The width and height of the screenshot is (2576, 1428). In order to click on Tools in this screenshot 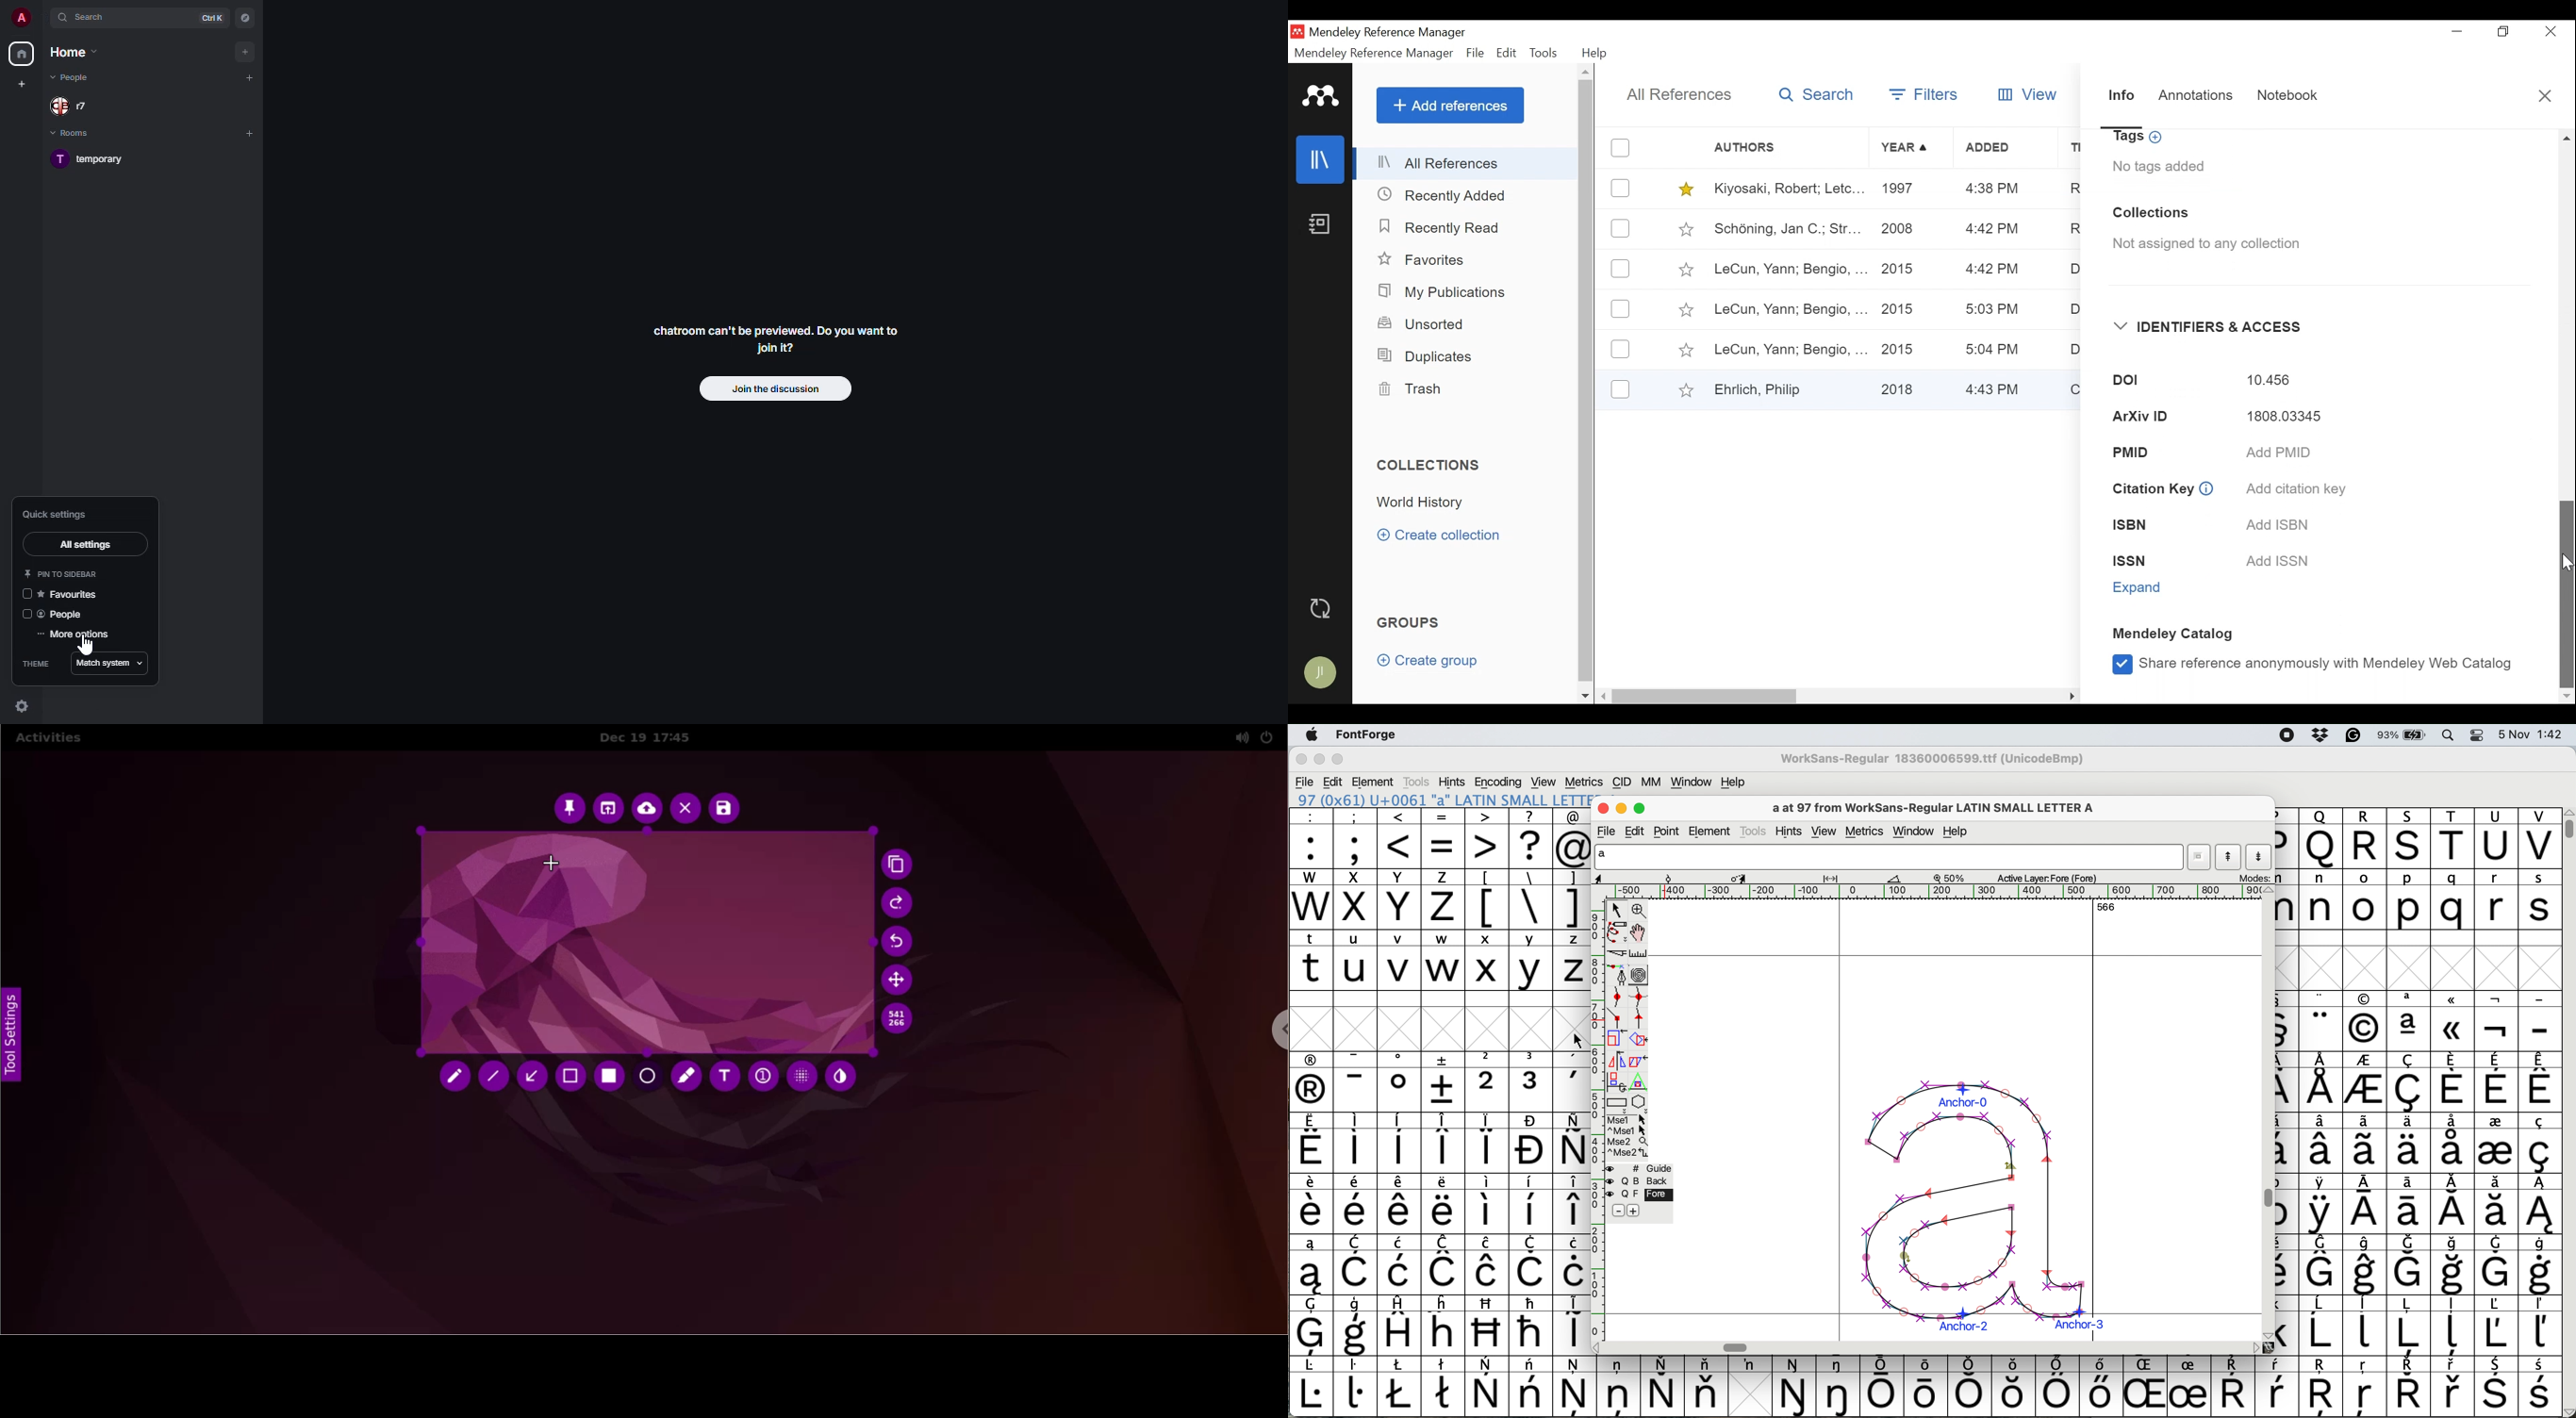, I will do `click(1544, 54)`.